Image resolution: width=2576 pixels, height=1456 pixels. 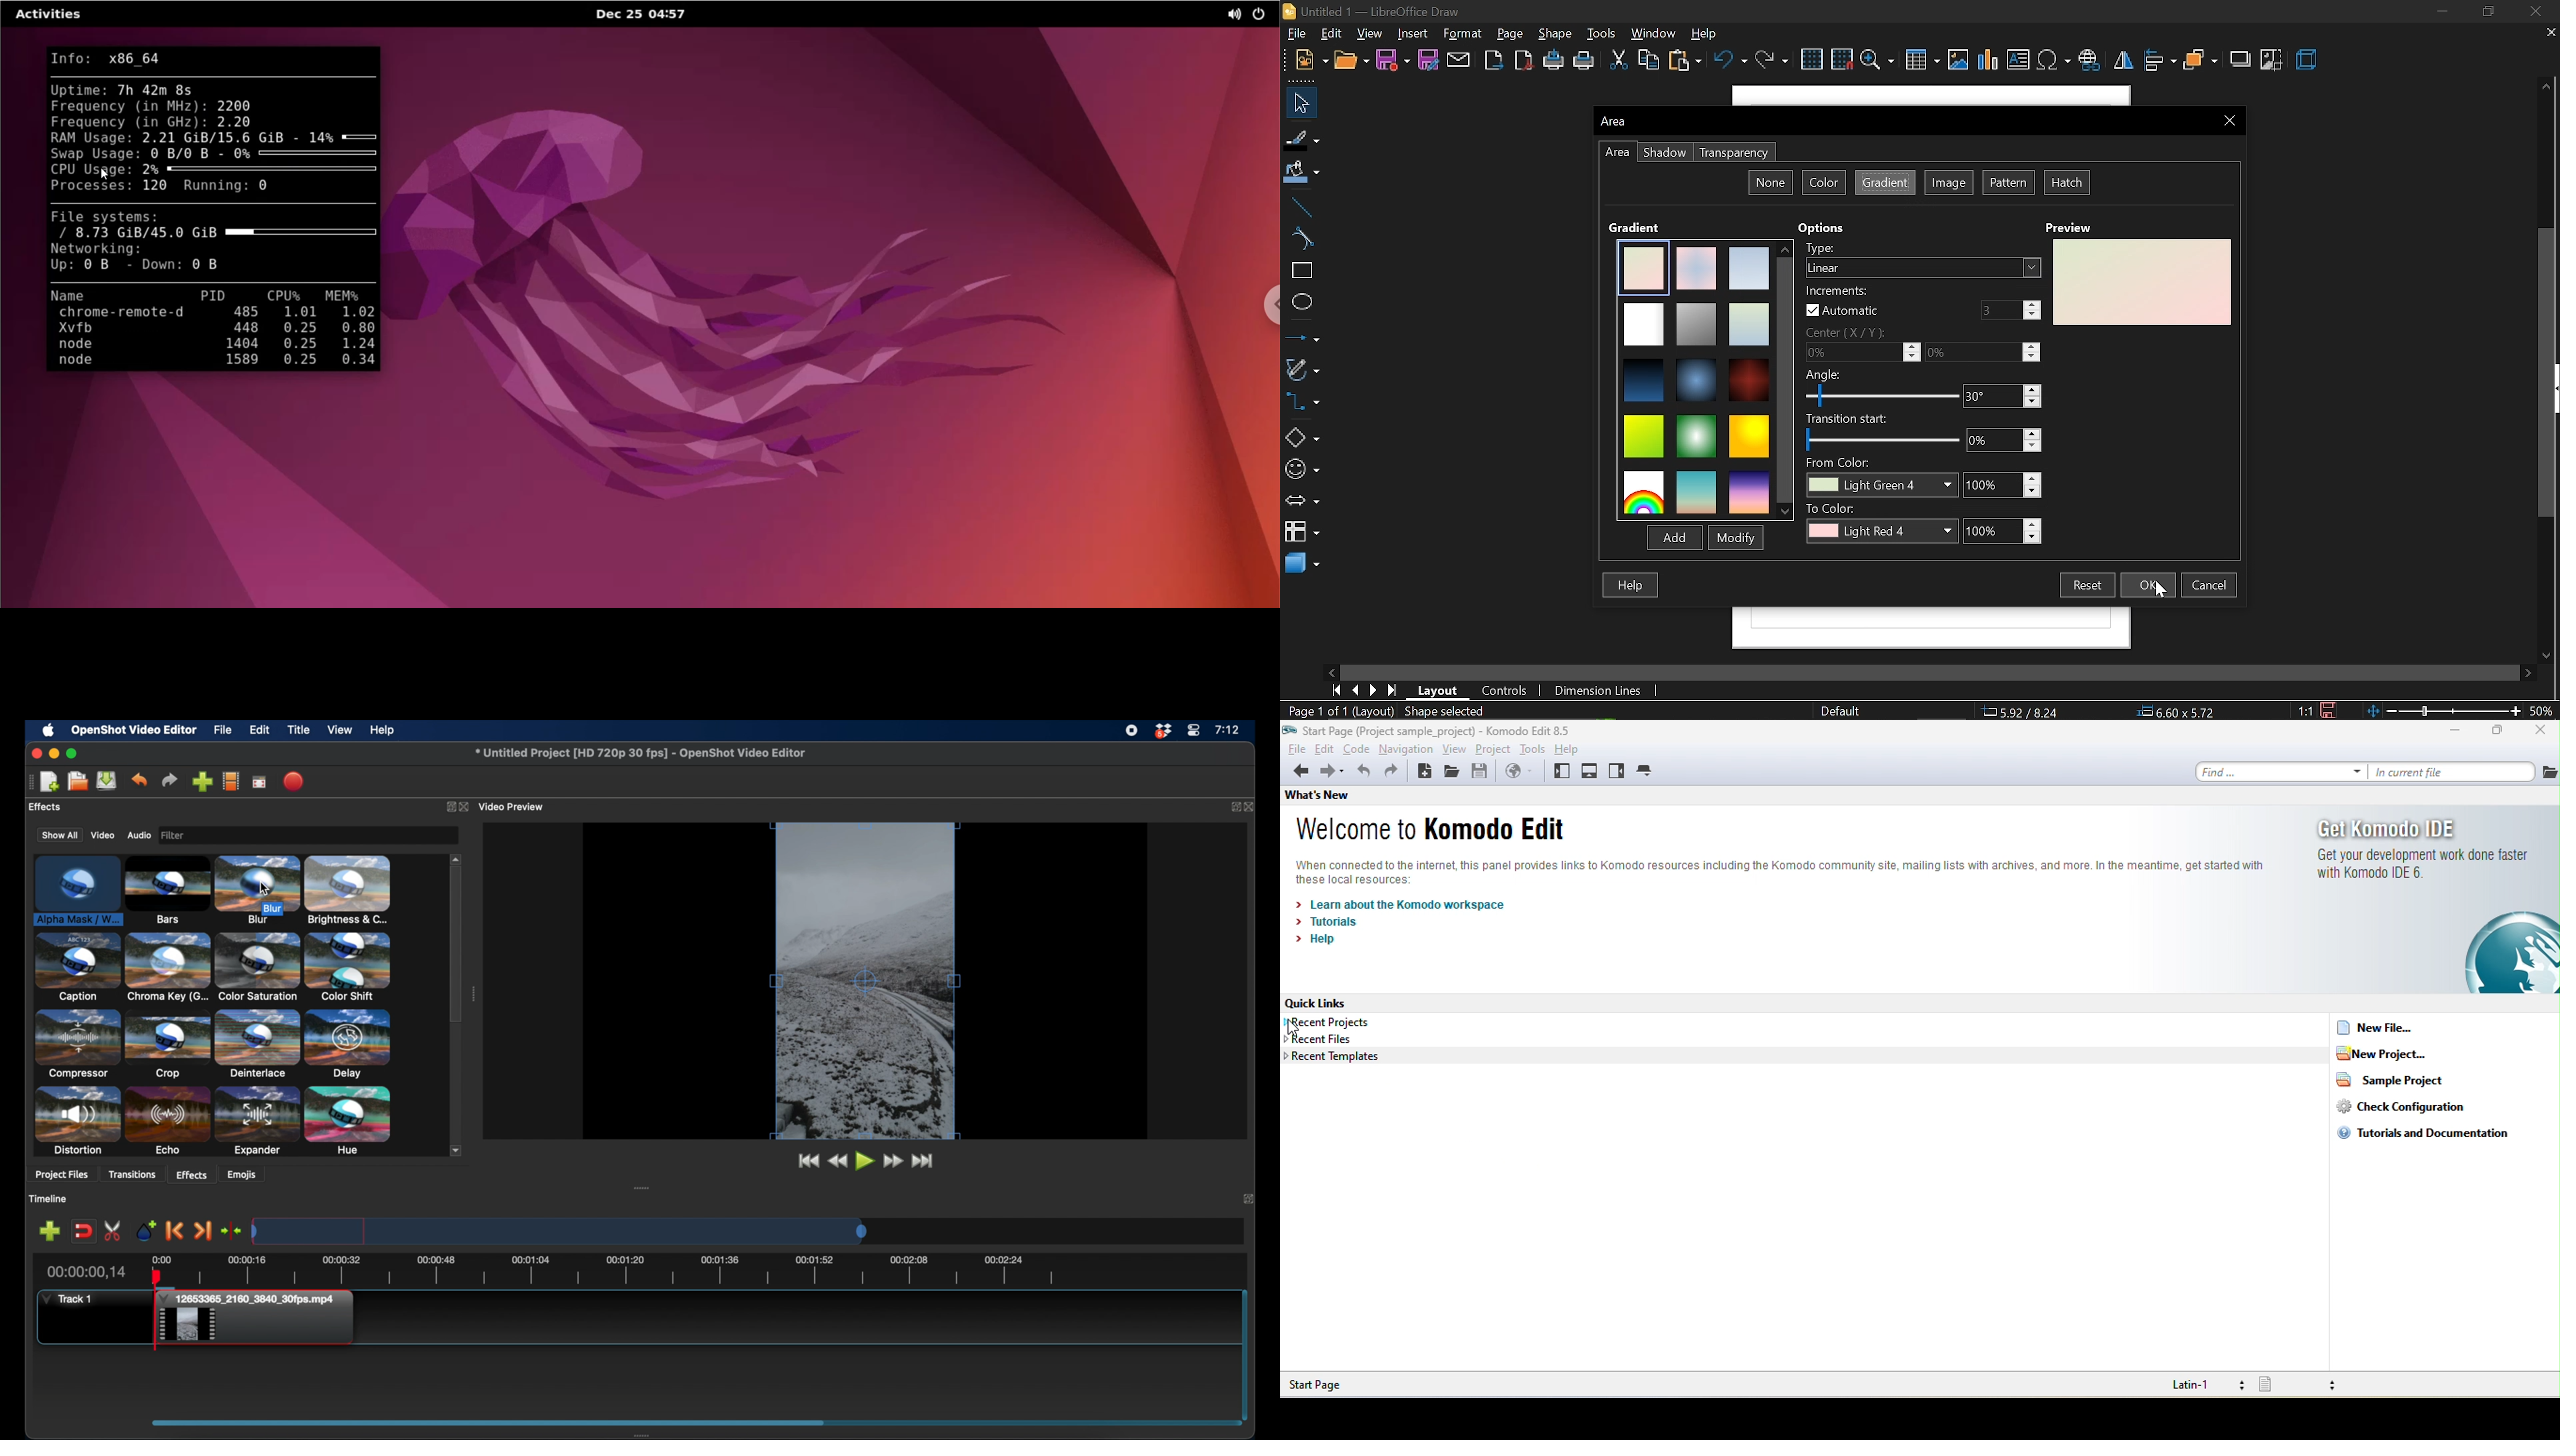 What do you see at coordinates (2272, 59) in the screenshot?
I see `crop` at bounding box center [2272, 59].